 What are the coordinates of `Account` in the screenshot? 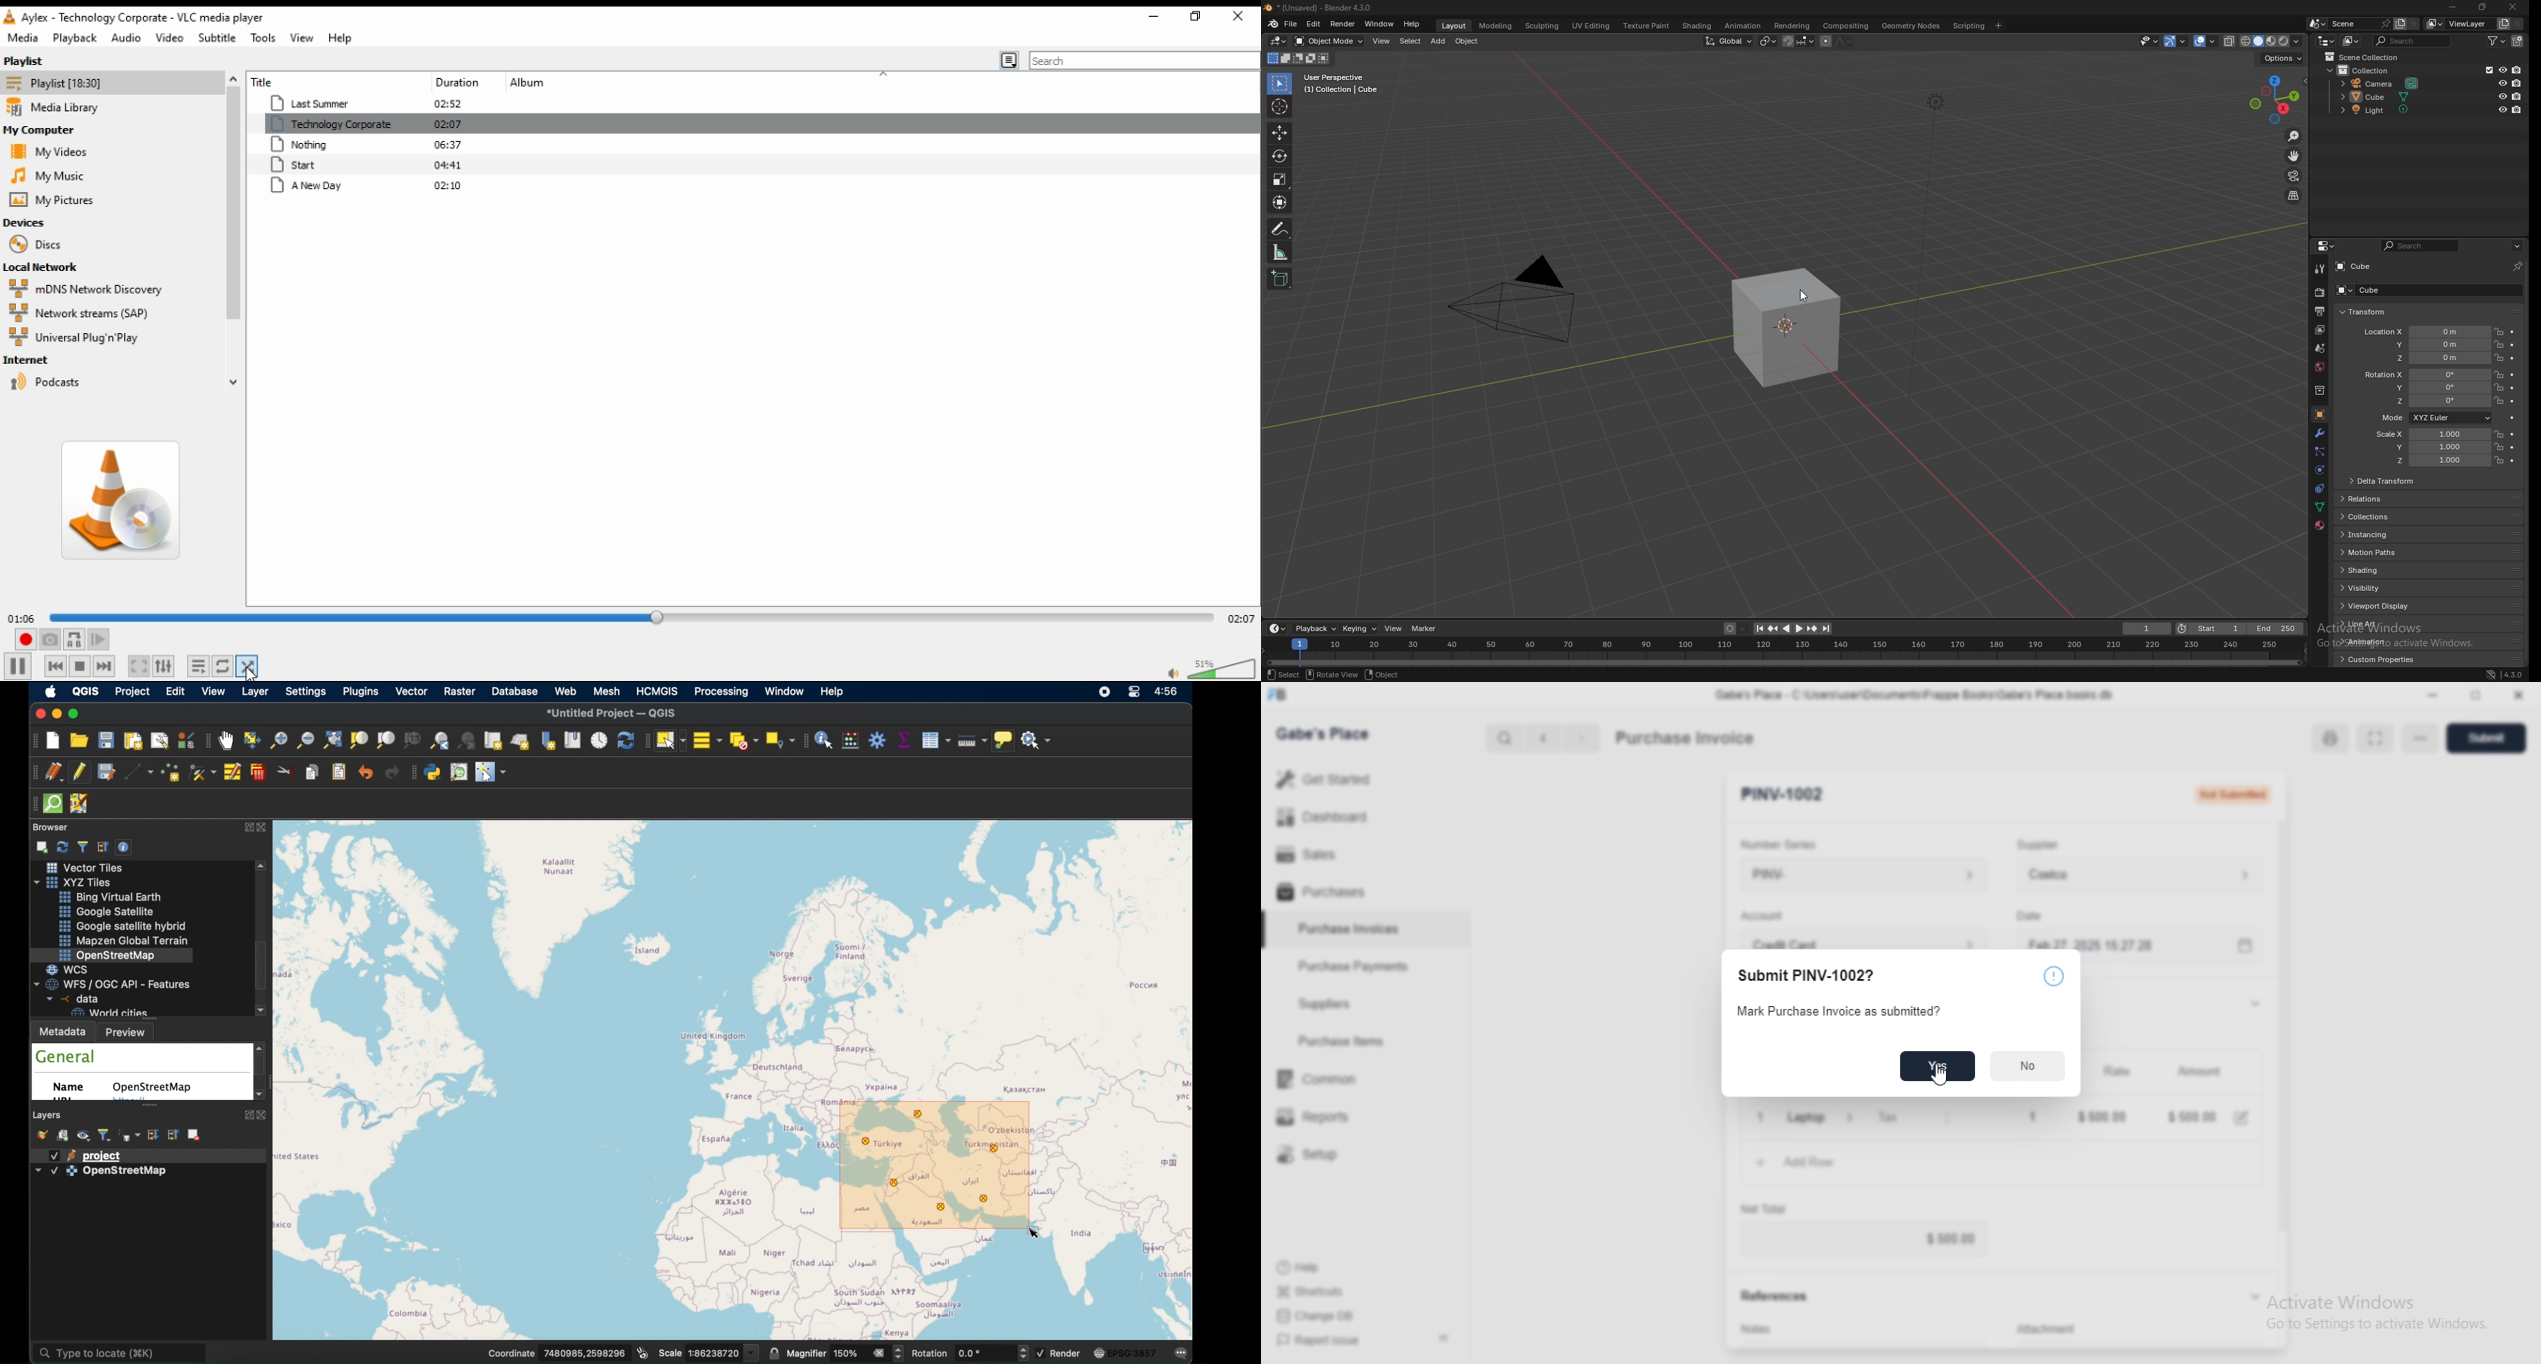 It's located at (1762, 916).